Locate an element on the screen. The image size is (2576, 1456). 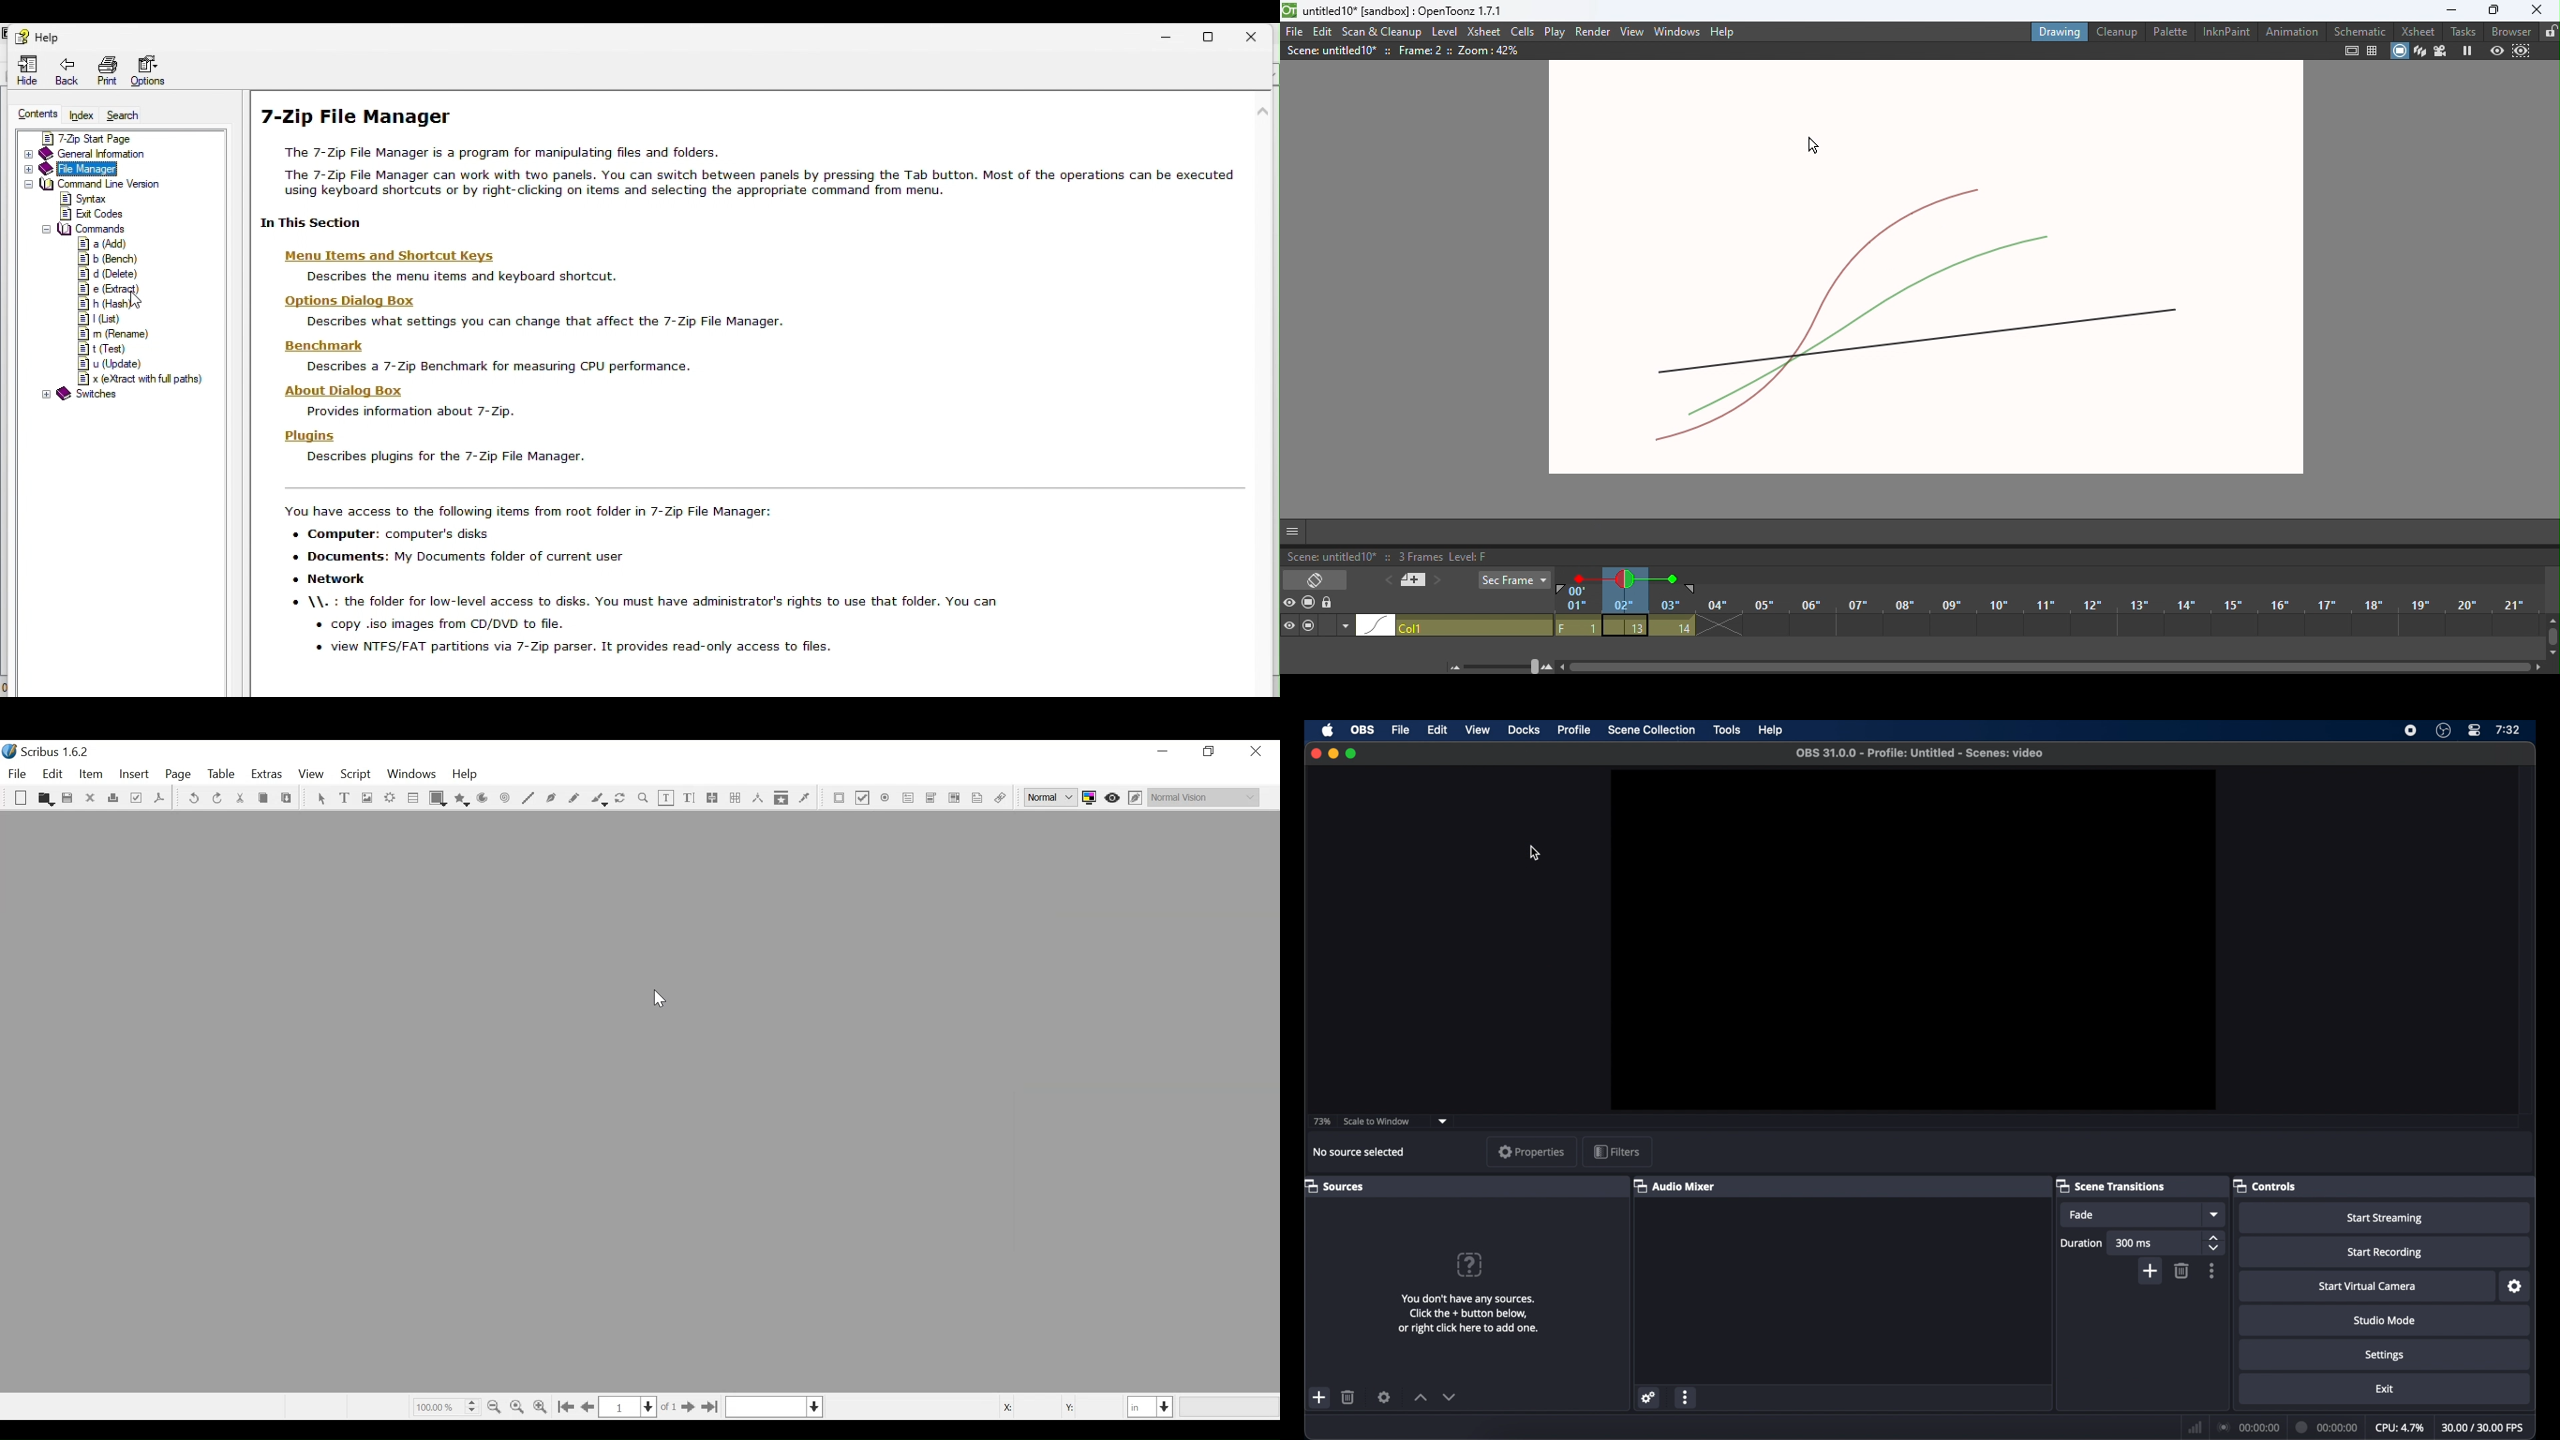
Measurements is located at coordinates (757, 798).